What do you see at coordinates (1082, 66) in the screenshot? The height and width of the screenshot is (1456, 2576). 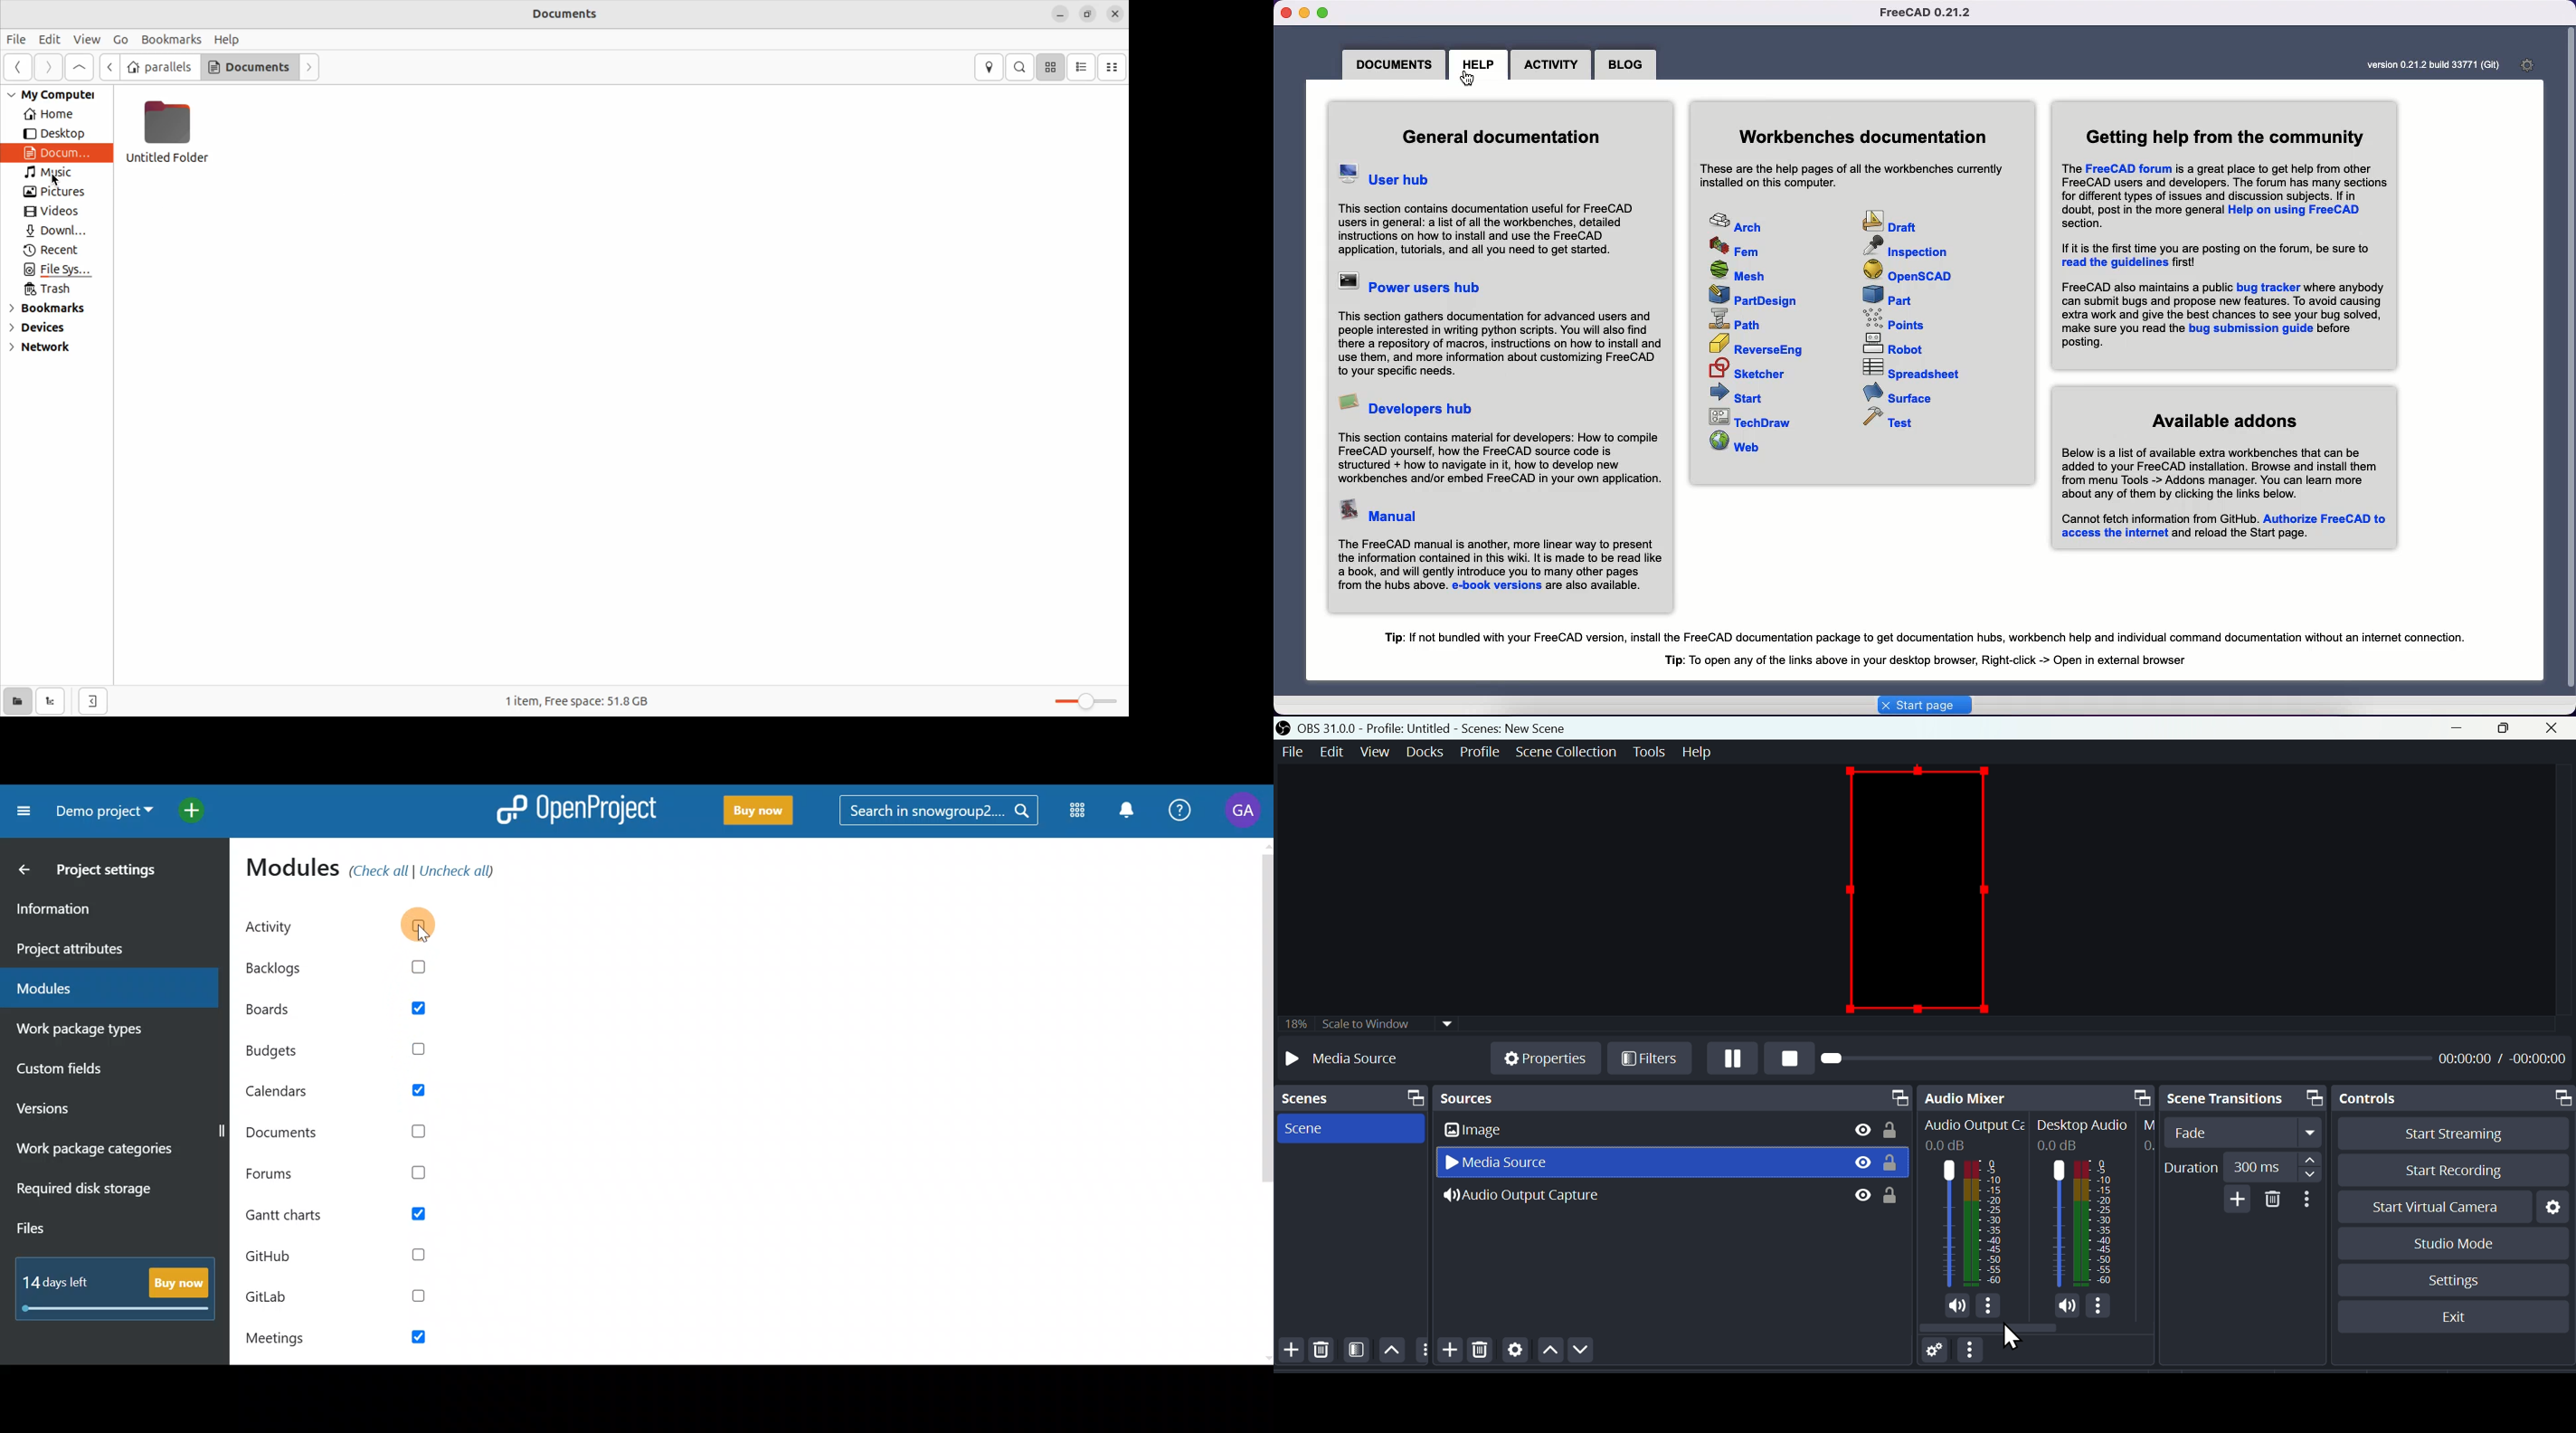 I see `List view` at bounding box center [1082, 66].